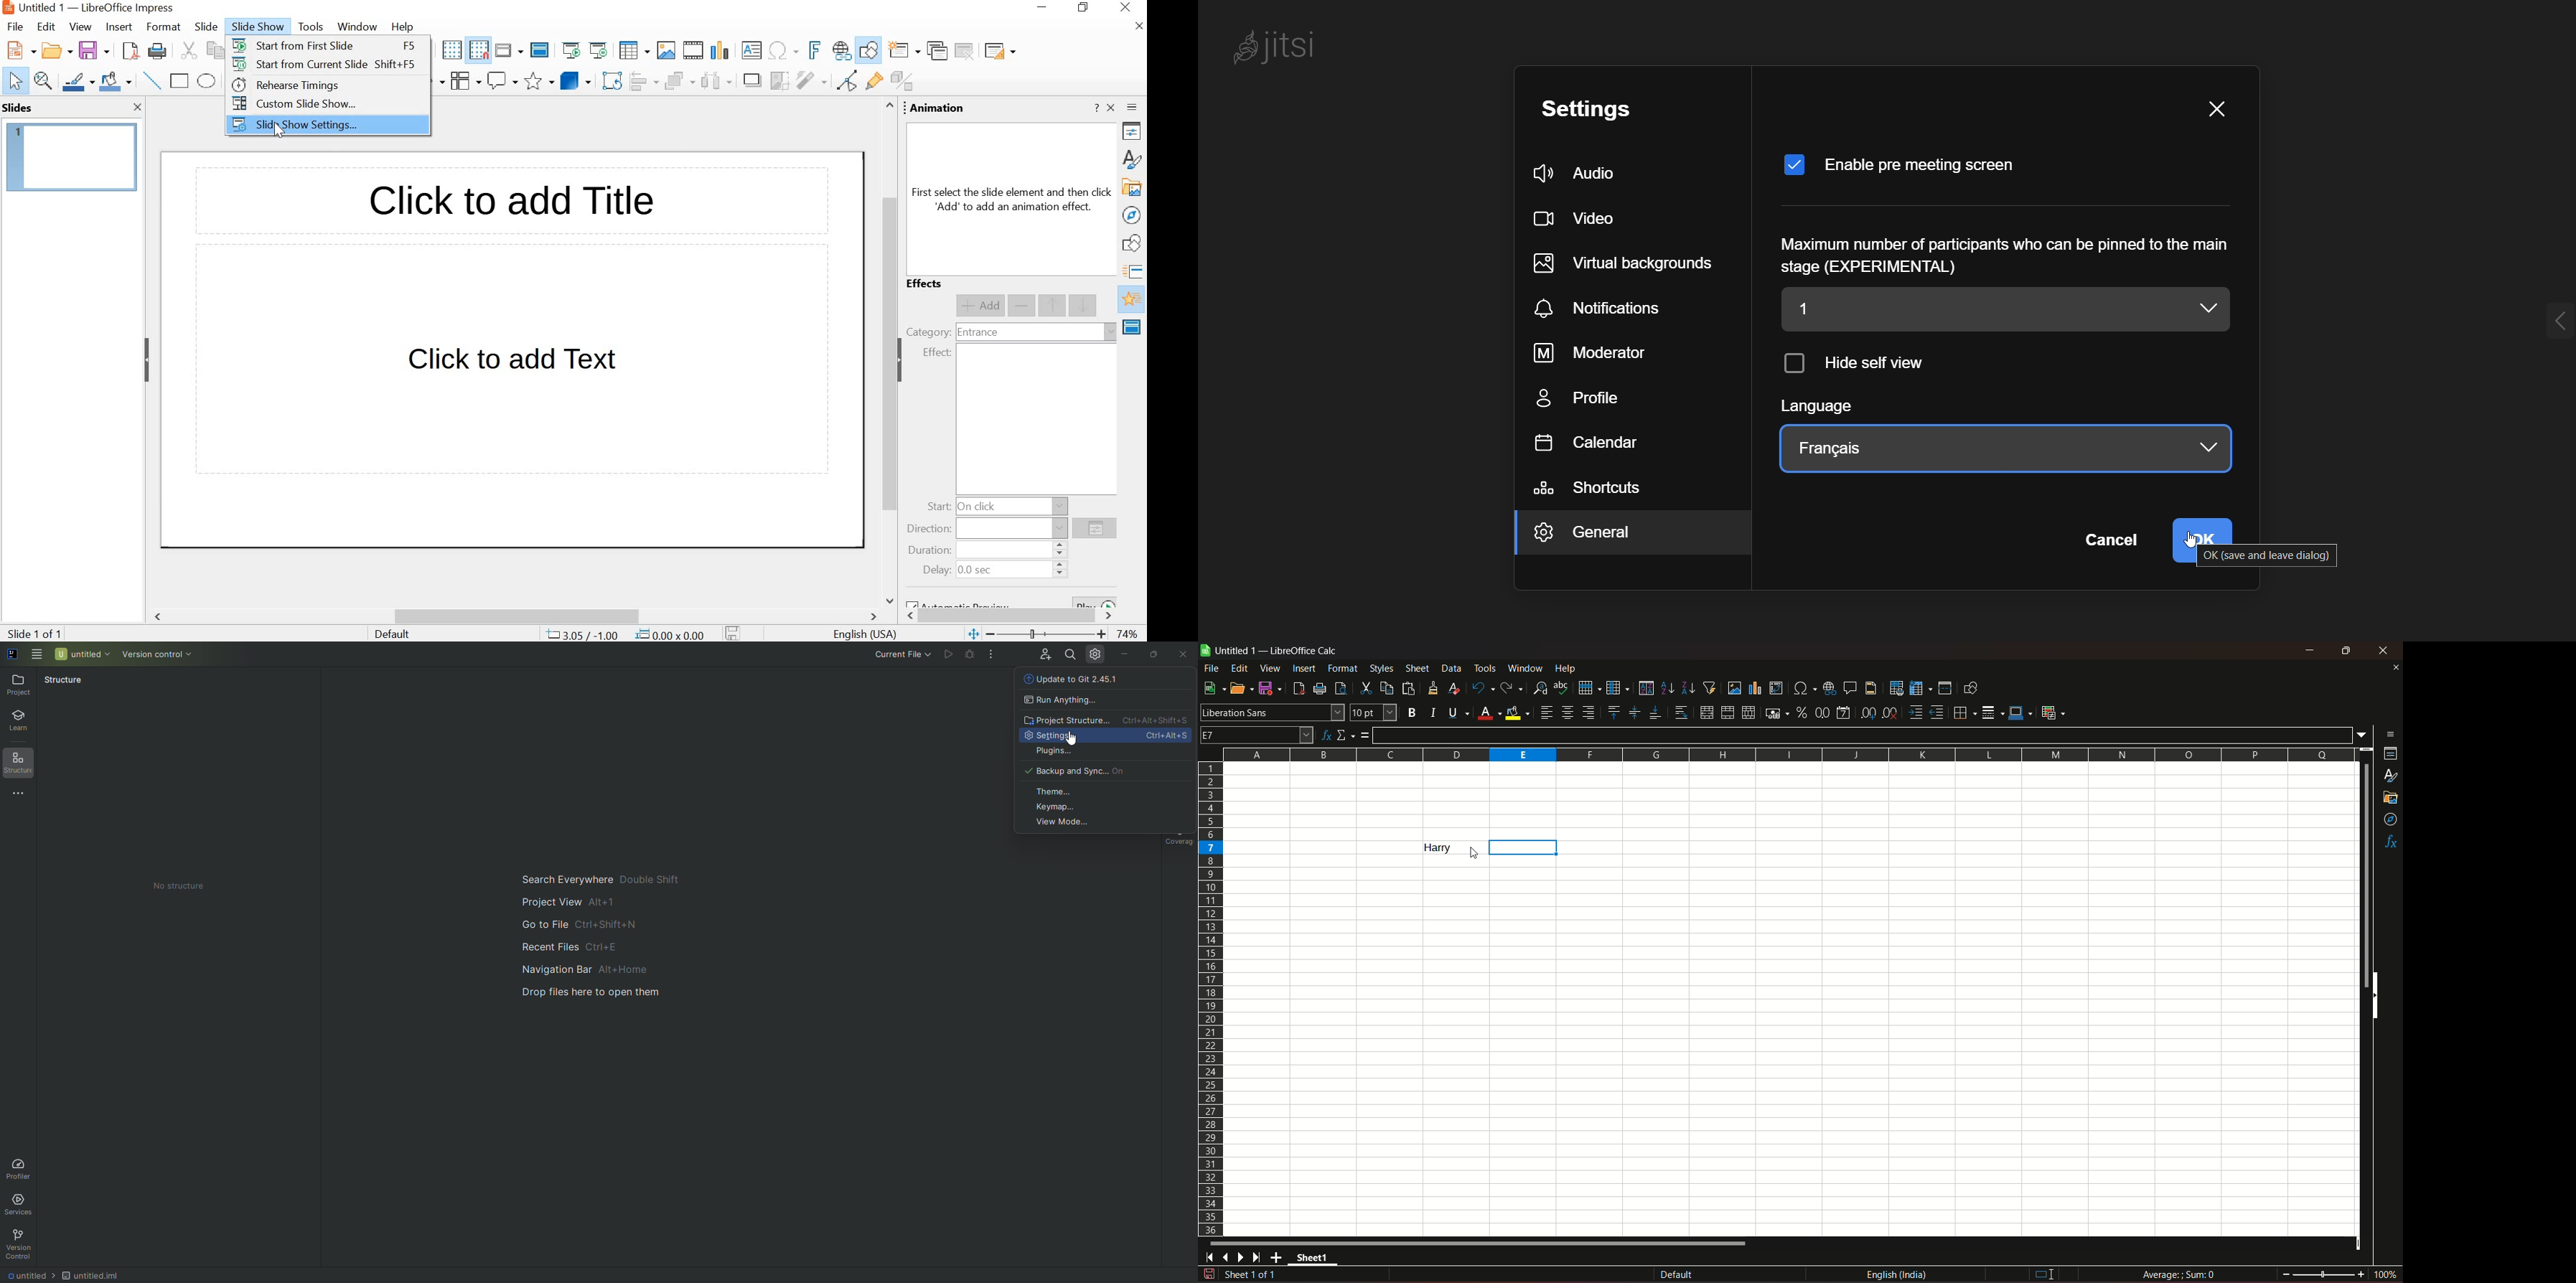 This screenshot has height=1288, width=2576. I want to click on toggle extrusion, so click(905, 82).